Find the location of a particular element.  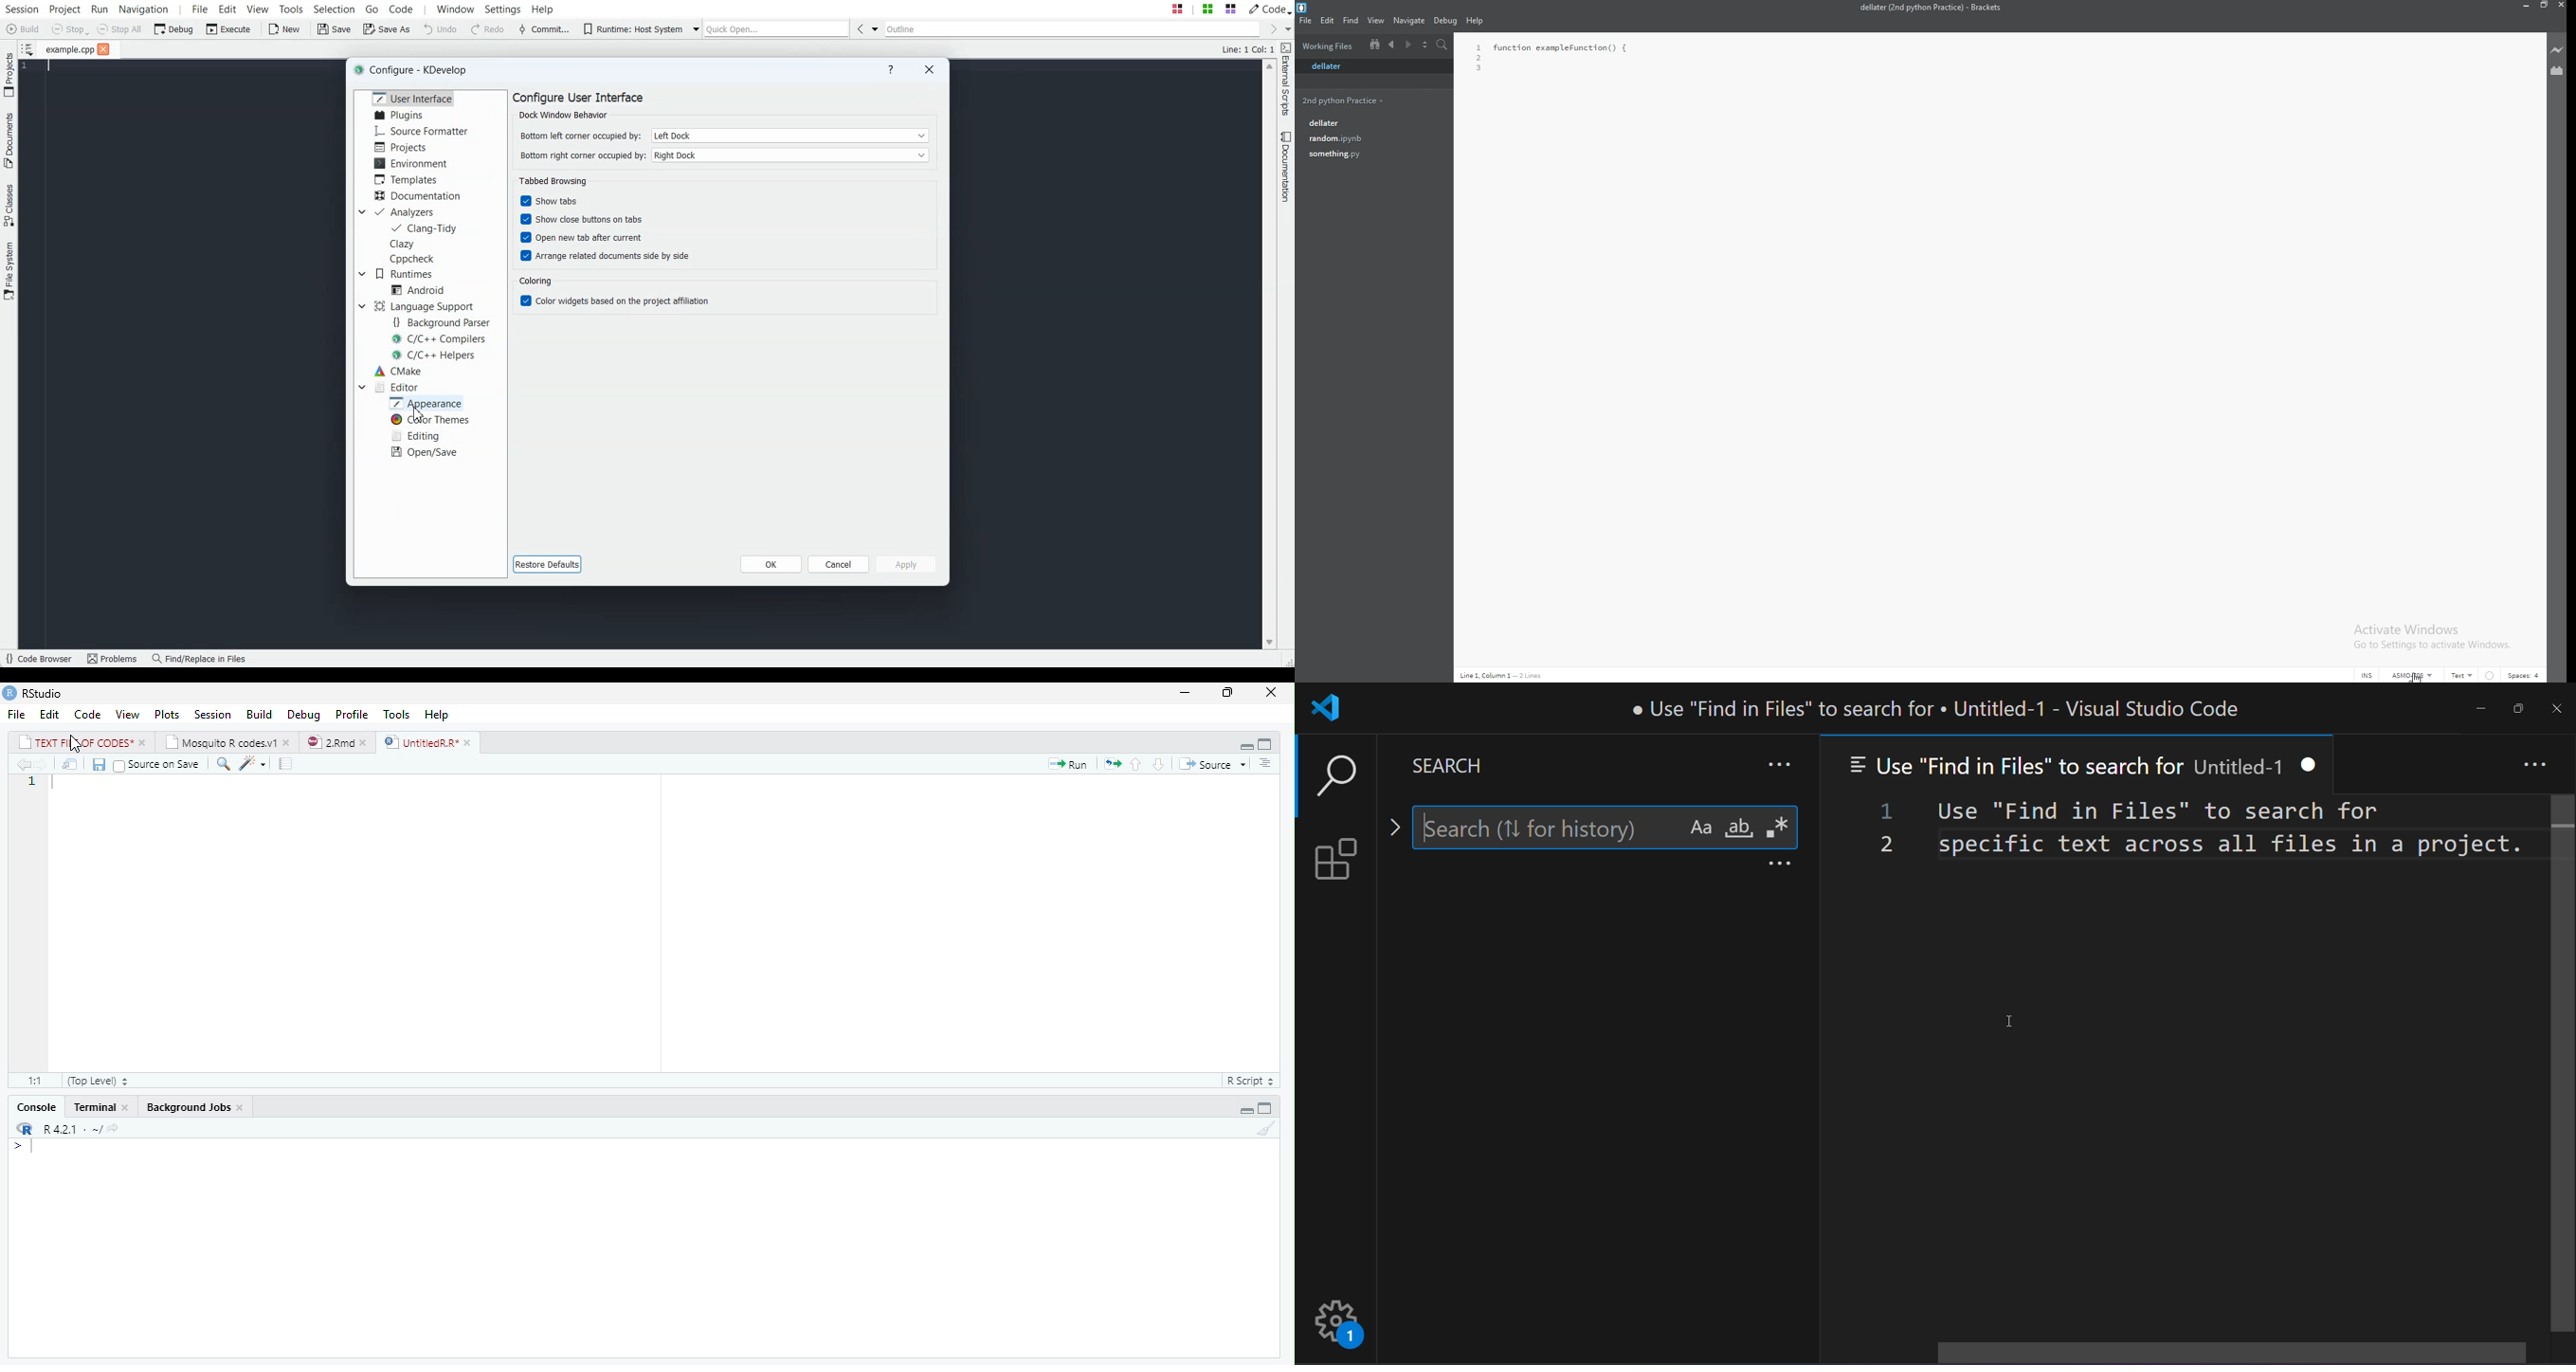

navigate is located at coordinates (1410, 20).